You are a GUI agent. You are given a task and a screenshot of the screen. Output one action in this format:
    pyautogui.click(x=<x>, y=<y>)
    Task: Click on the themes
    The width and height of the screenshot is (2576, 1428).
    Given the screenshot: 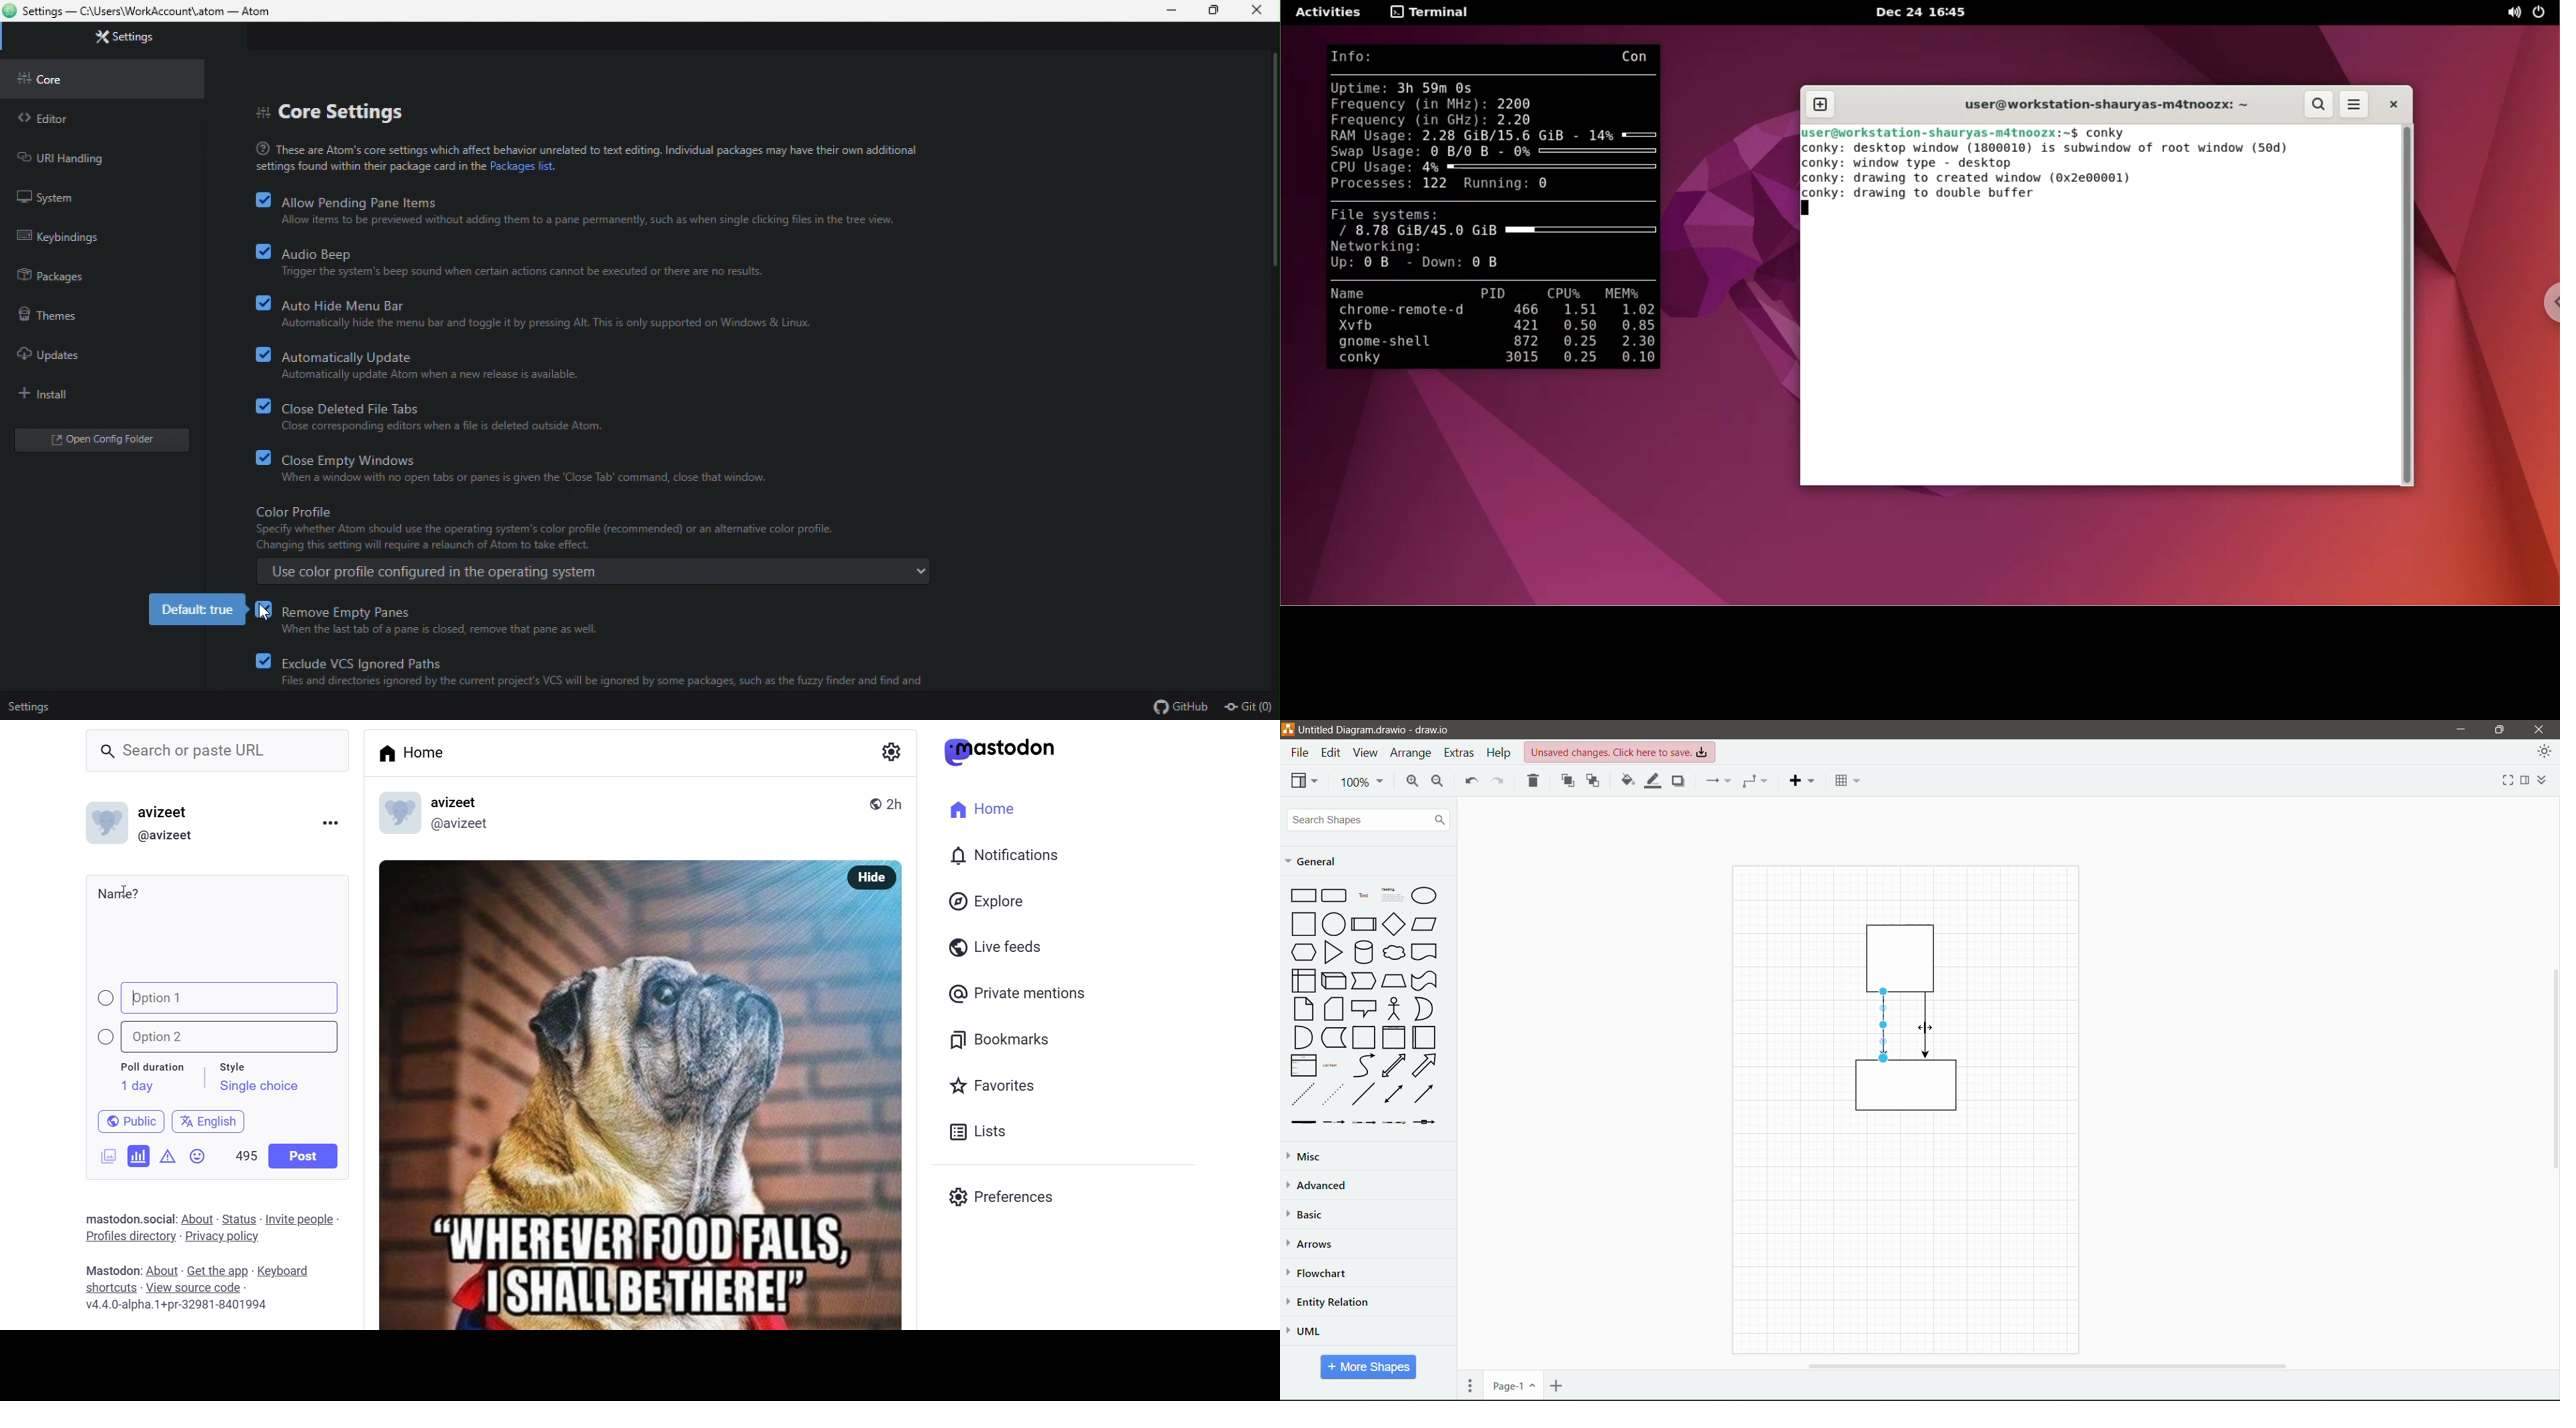 What is the action you would take?
    pyautogui.click(x=55, y=314)
    